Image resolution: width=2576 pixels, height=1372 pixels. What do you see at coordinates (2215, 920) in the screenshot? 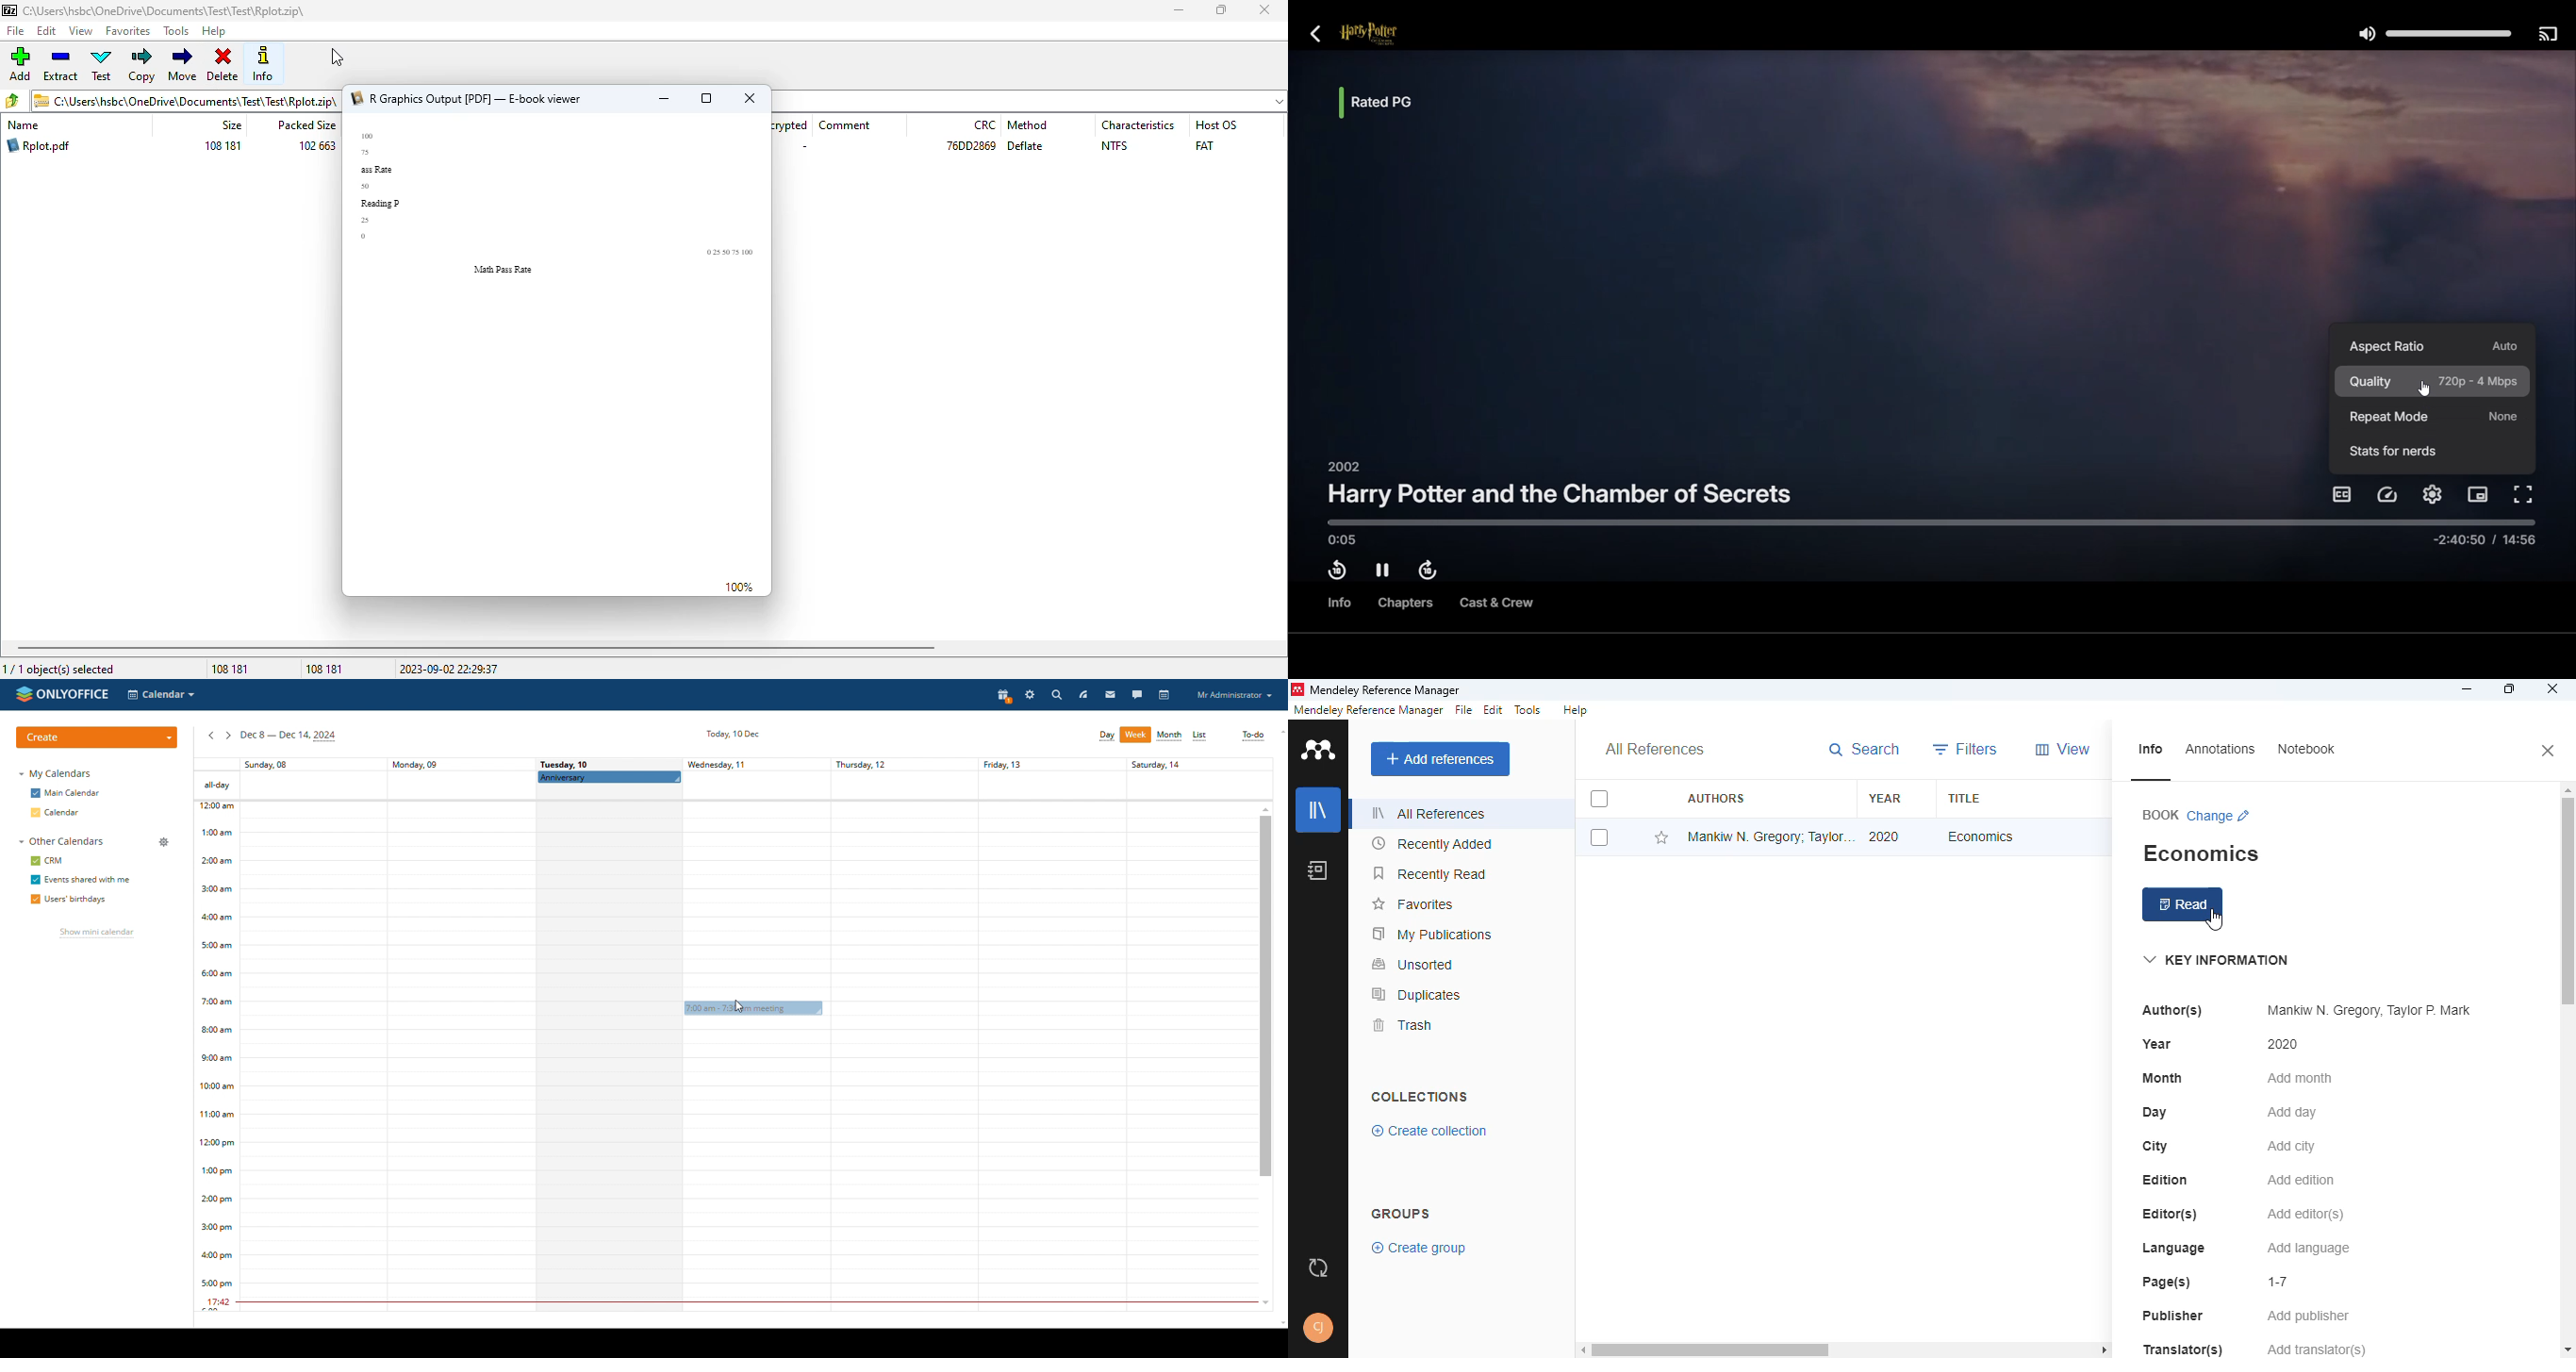
I see `cursor` at bounding box center [2215, 920].